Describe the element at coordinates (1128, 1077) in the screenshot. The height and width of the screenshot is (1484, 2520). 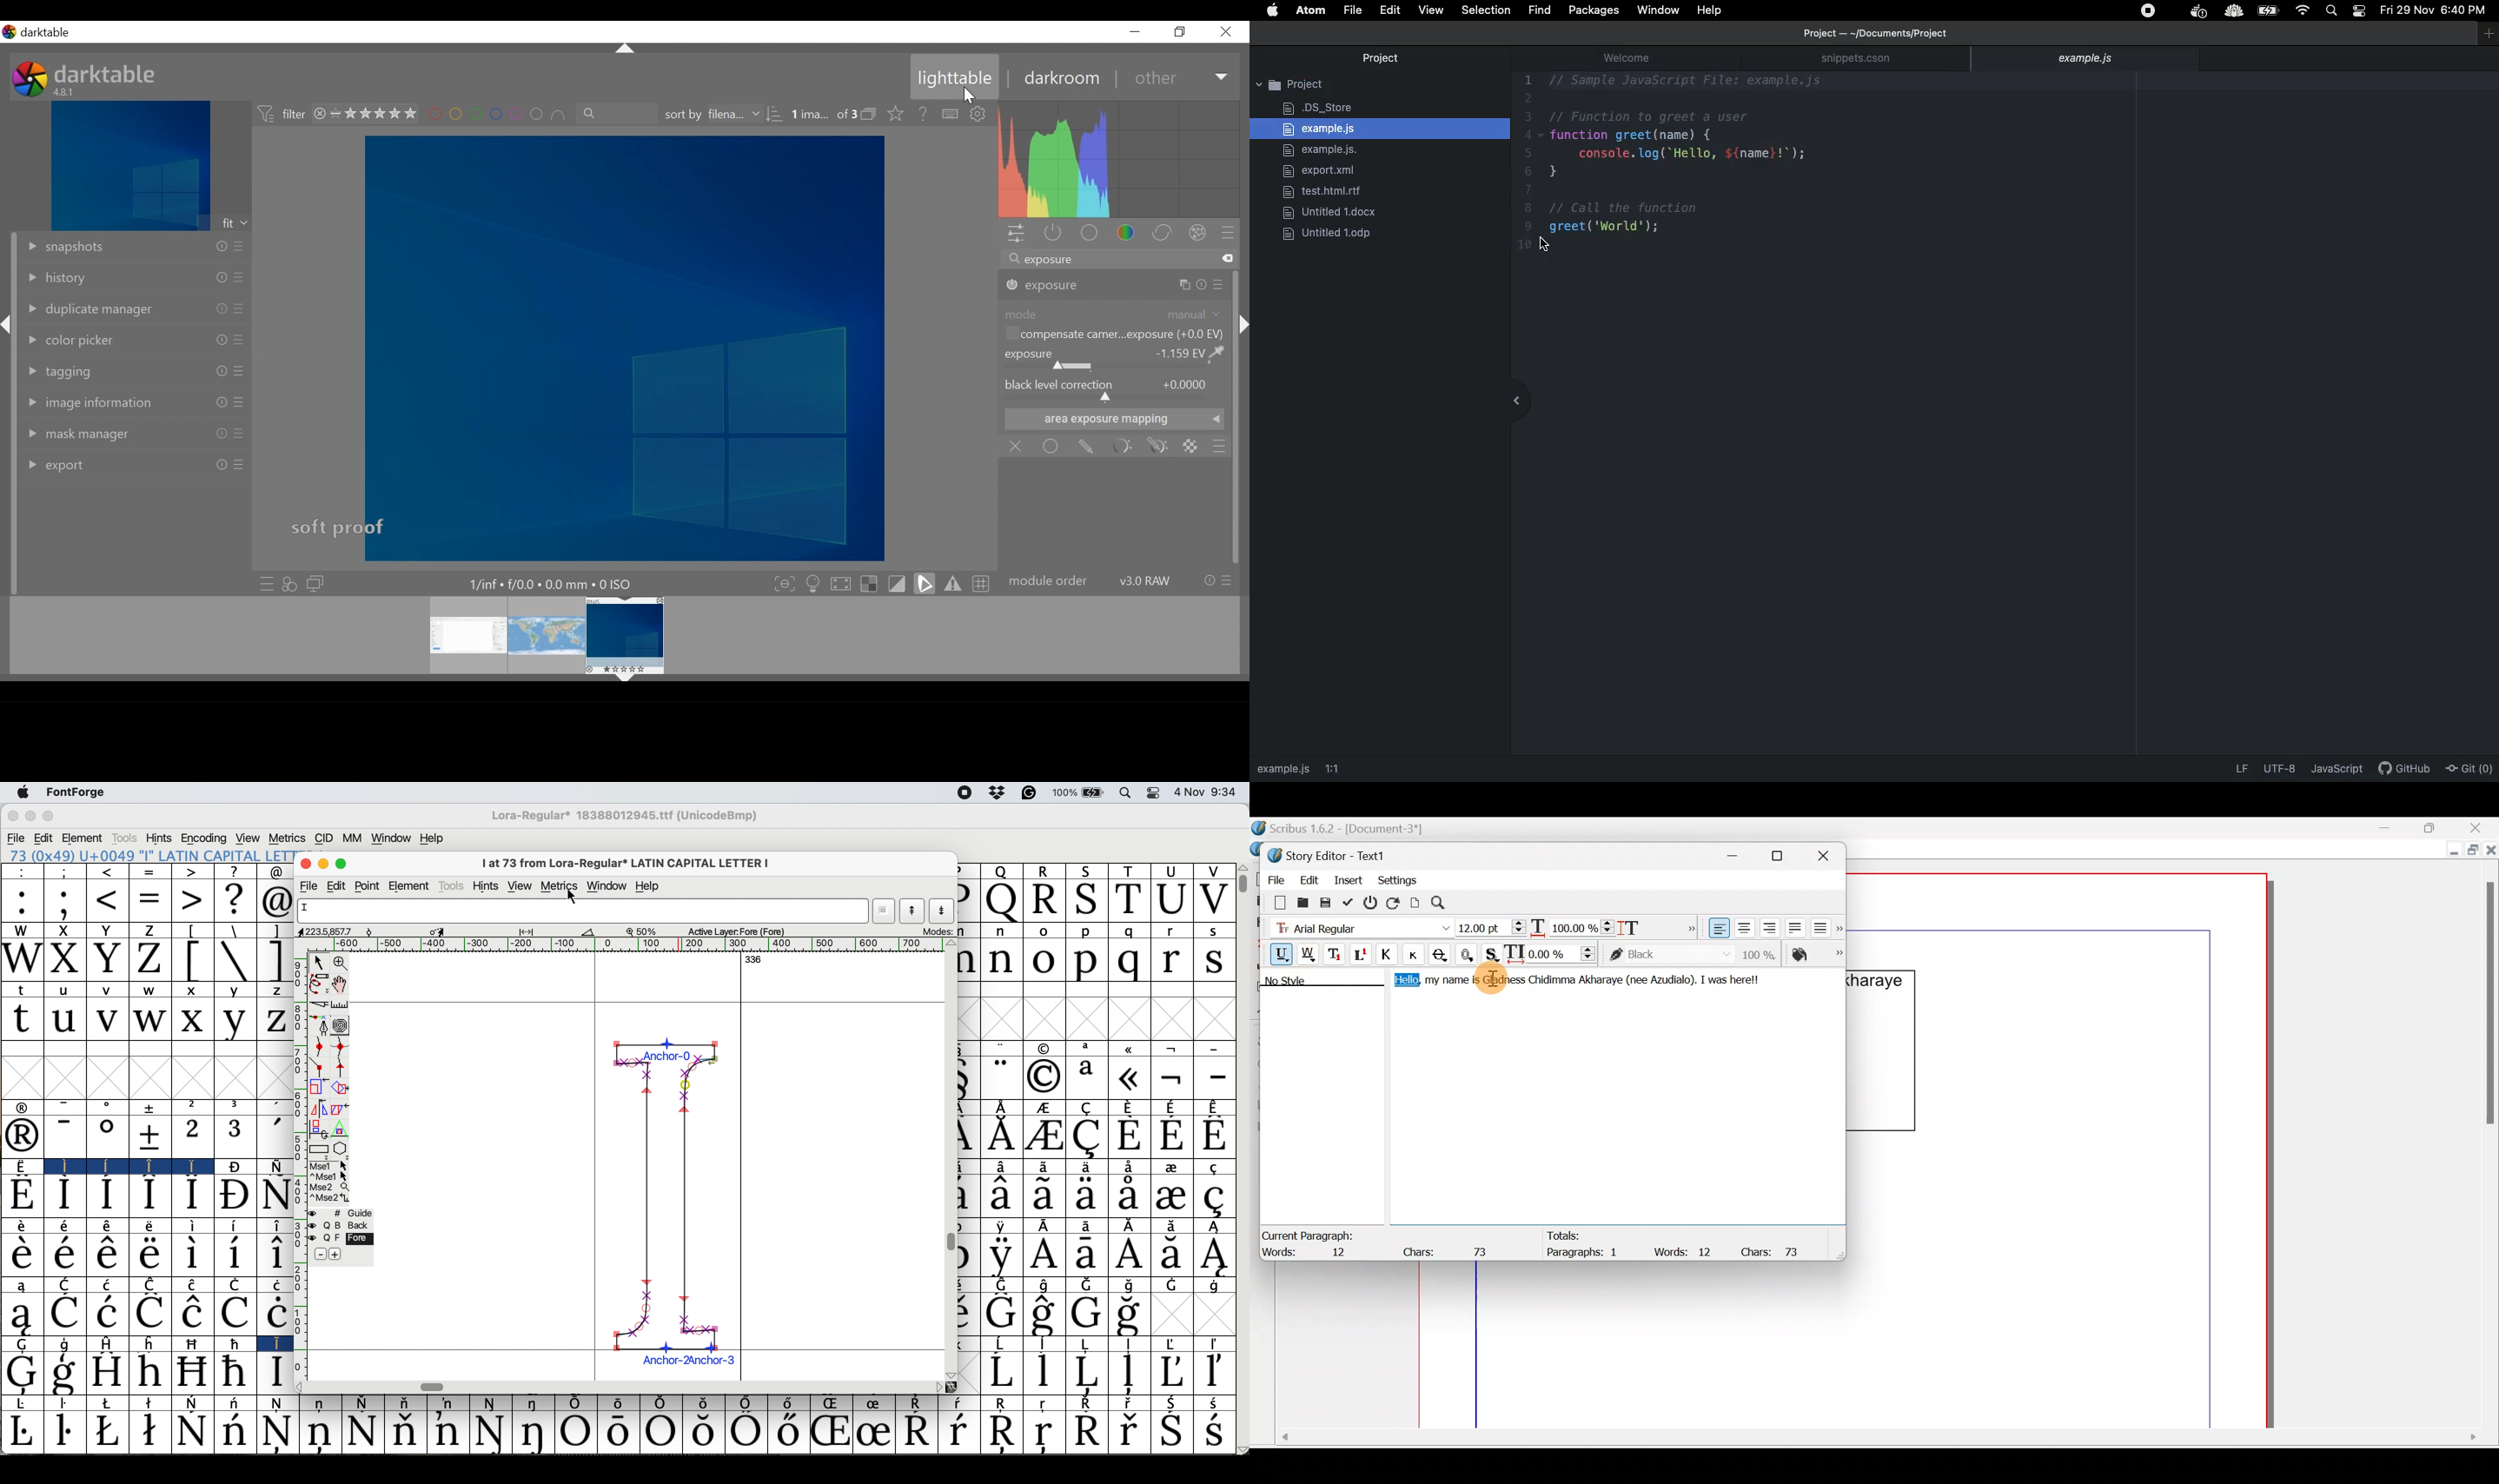
I see `Symbol` at that location.